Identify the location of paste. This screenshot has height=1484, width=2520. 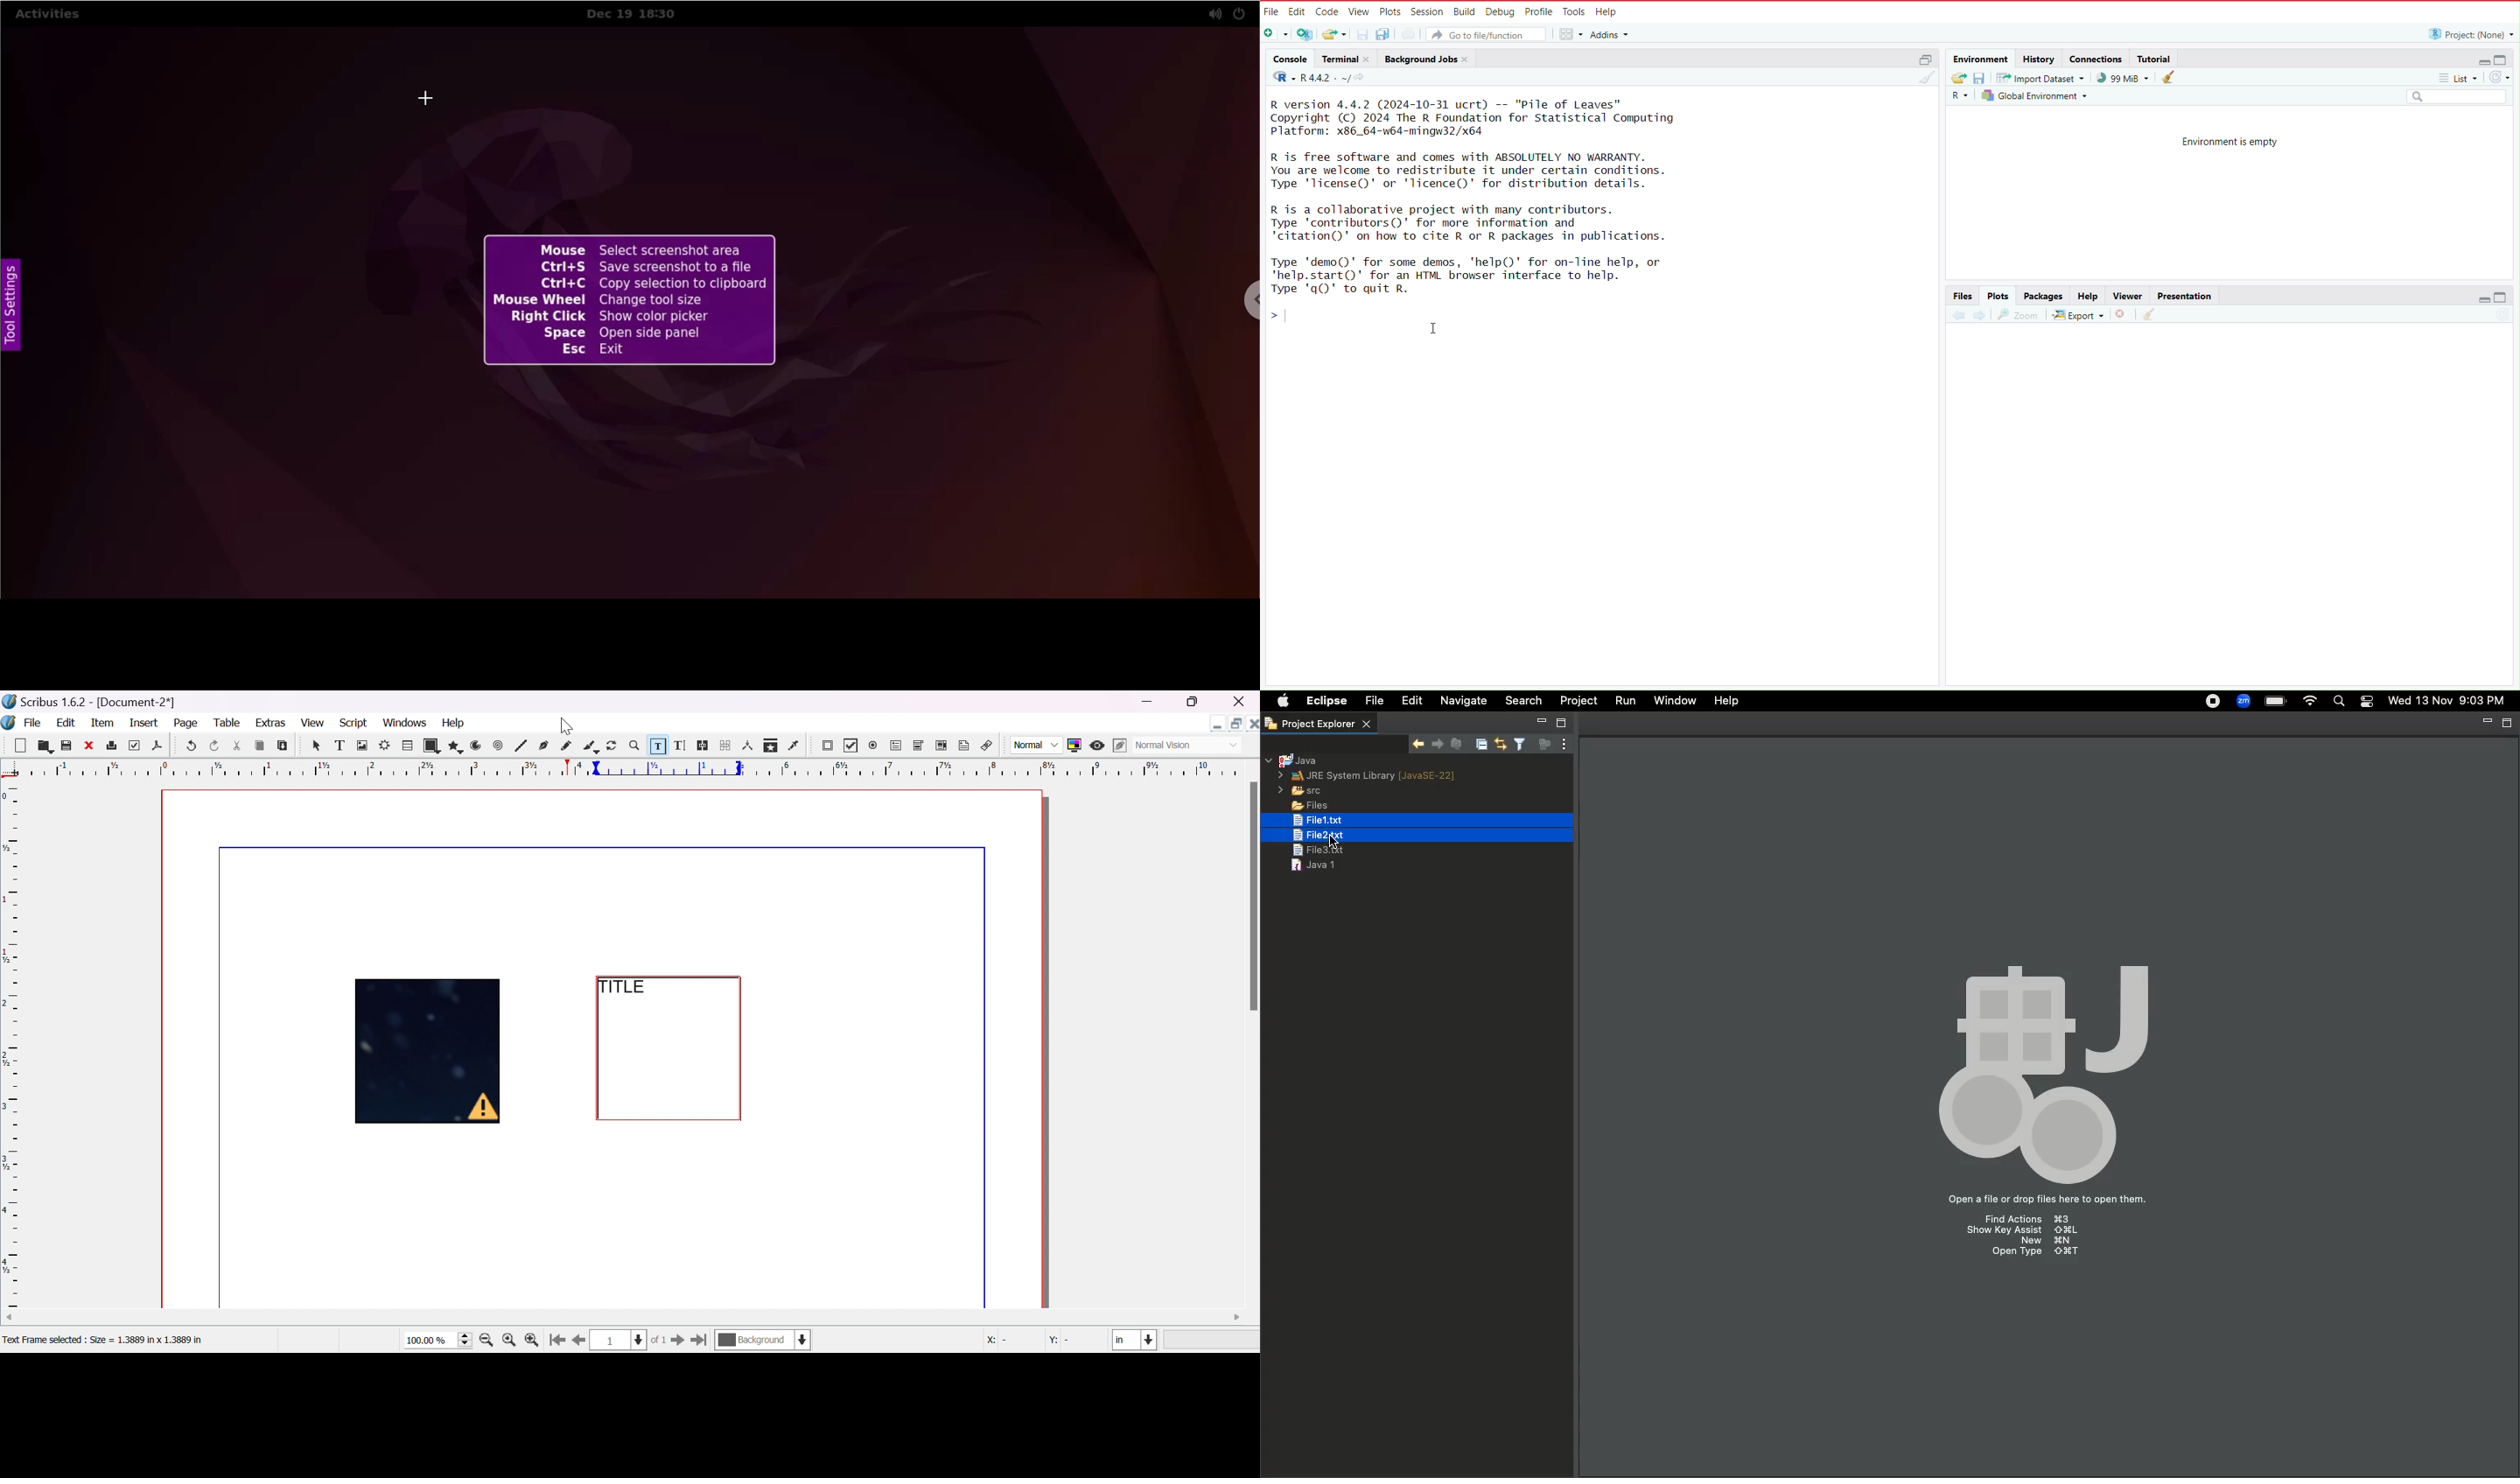
(283, 745).